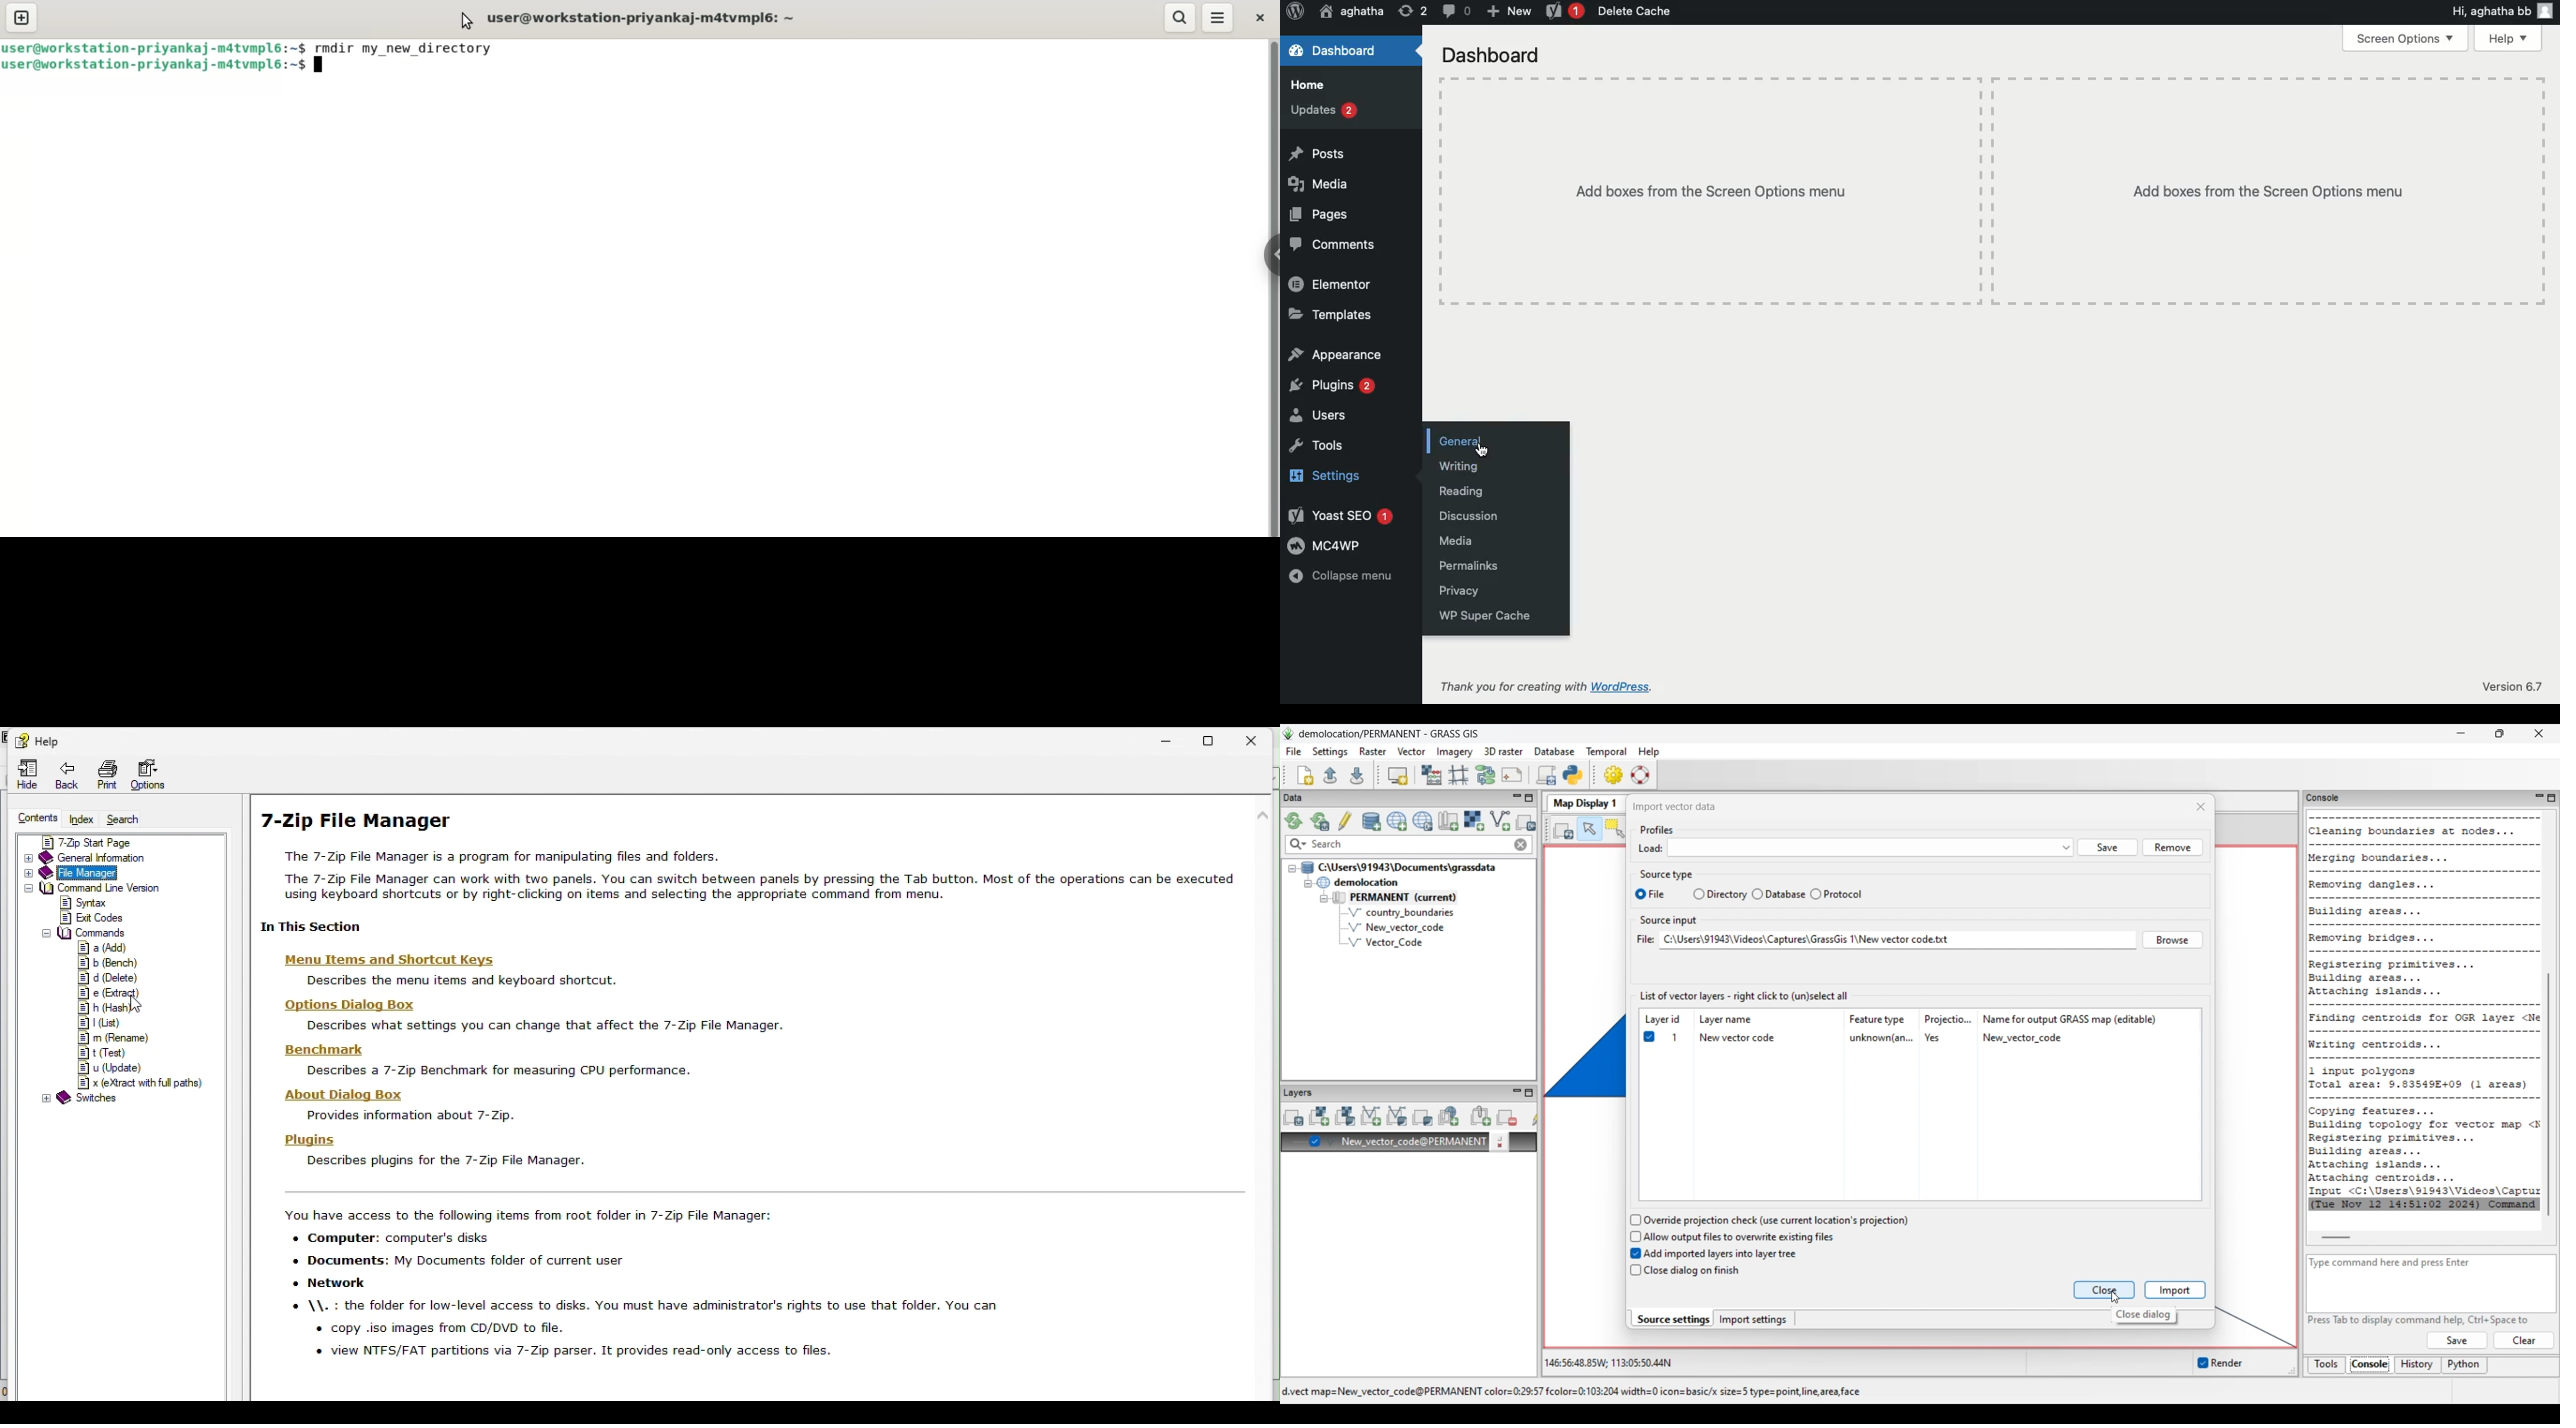 The width and height of the screenshot is (2576, 1428). I want to click on Commands, so click(83, 933).